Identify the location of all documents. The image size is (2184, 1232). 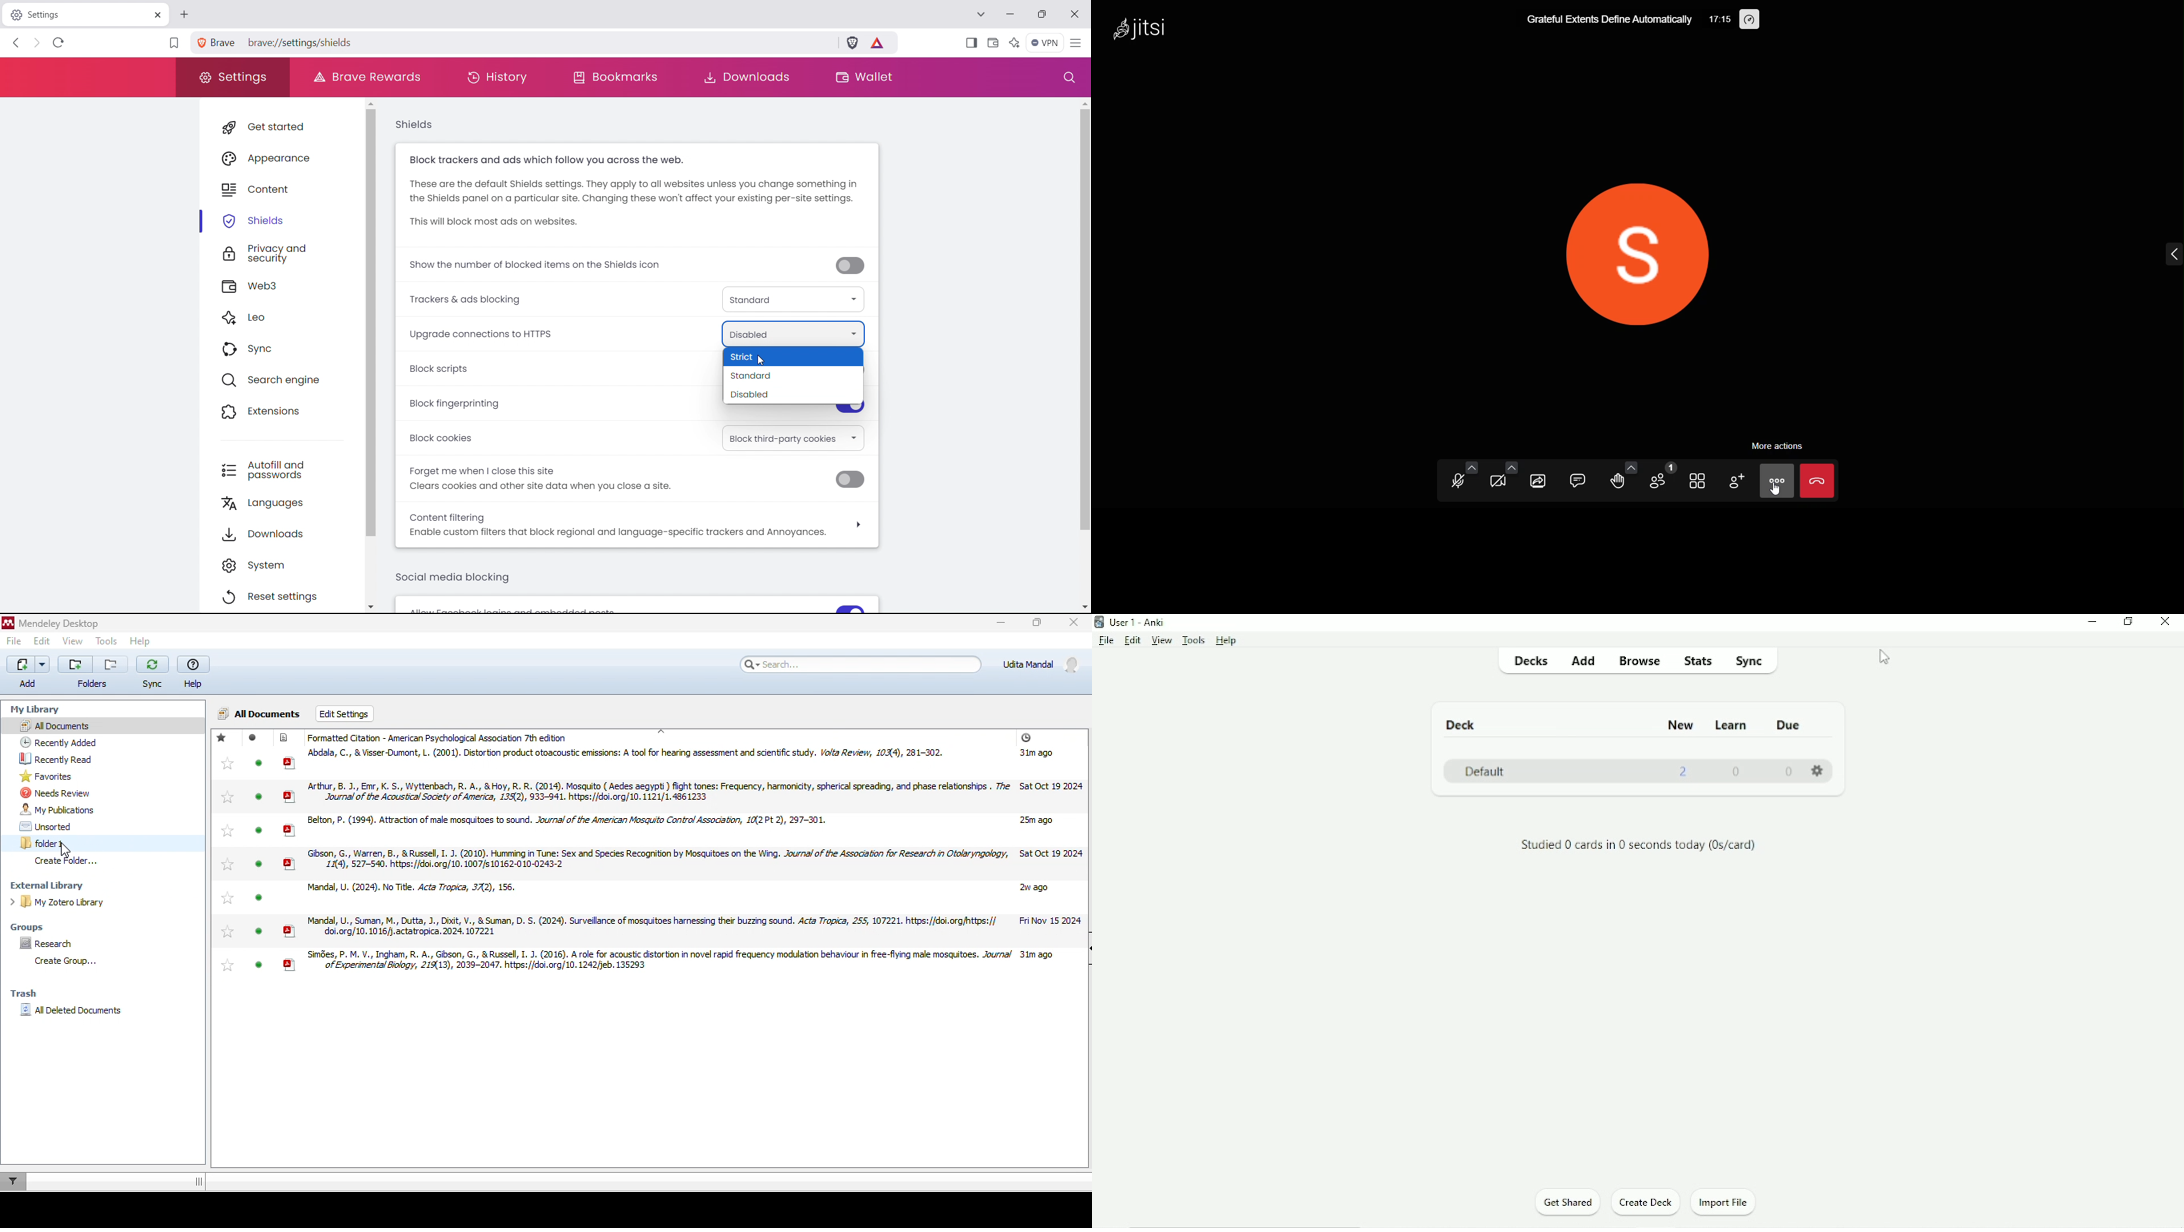
(252, 712).